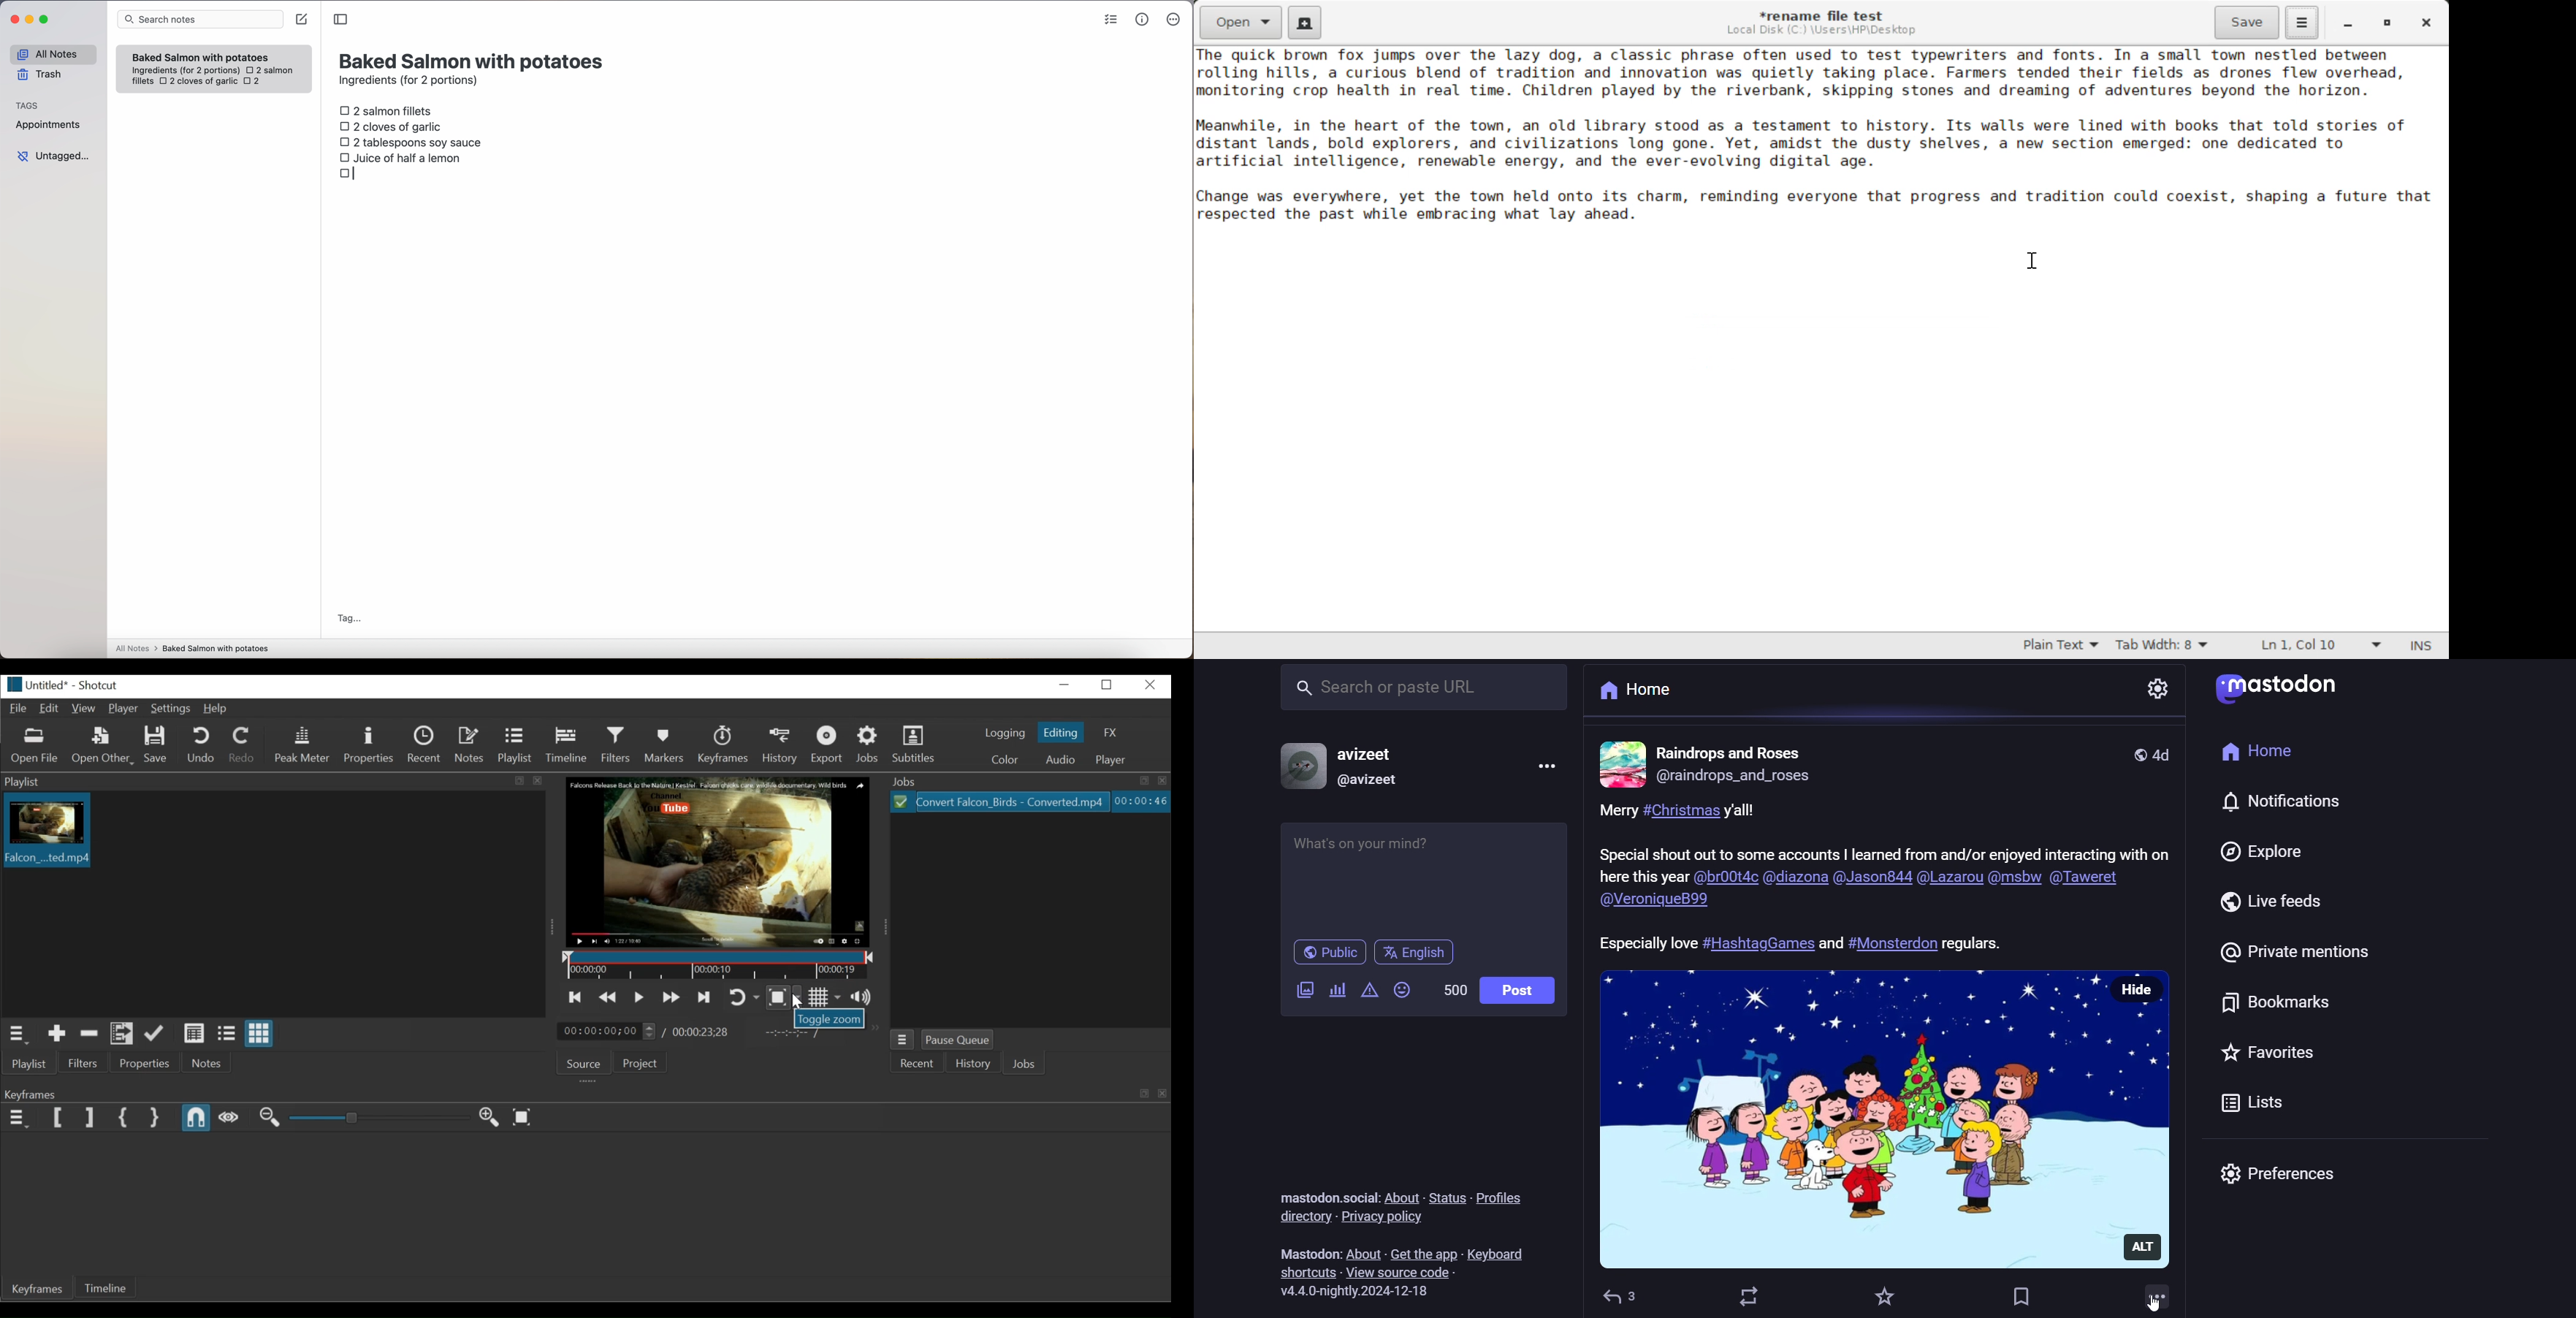 The height and width of the screenshot is (1344, 2576). What do you see at coordinates (724, 744) in the screenshot?
I see `Keyframe` at bounding box center [724, 744].